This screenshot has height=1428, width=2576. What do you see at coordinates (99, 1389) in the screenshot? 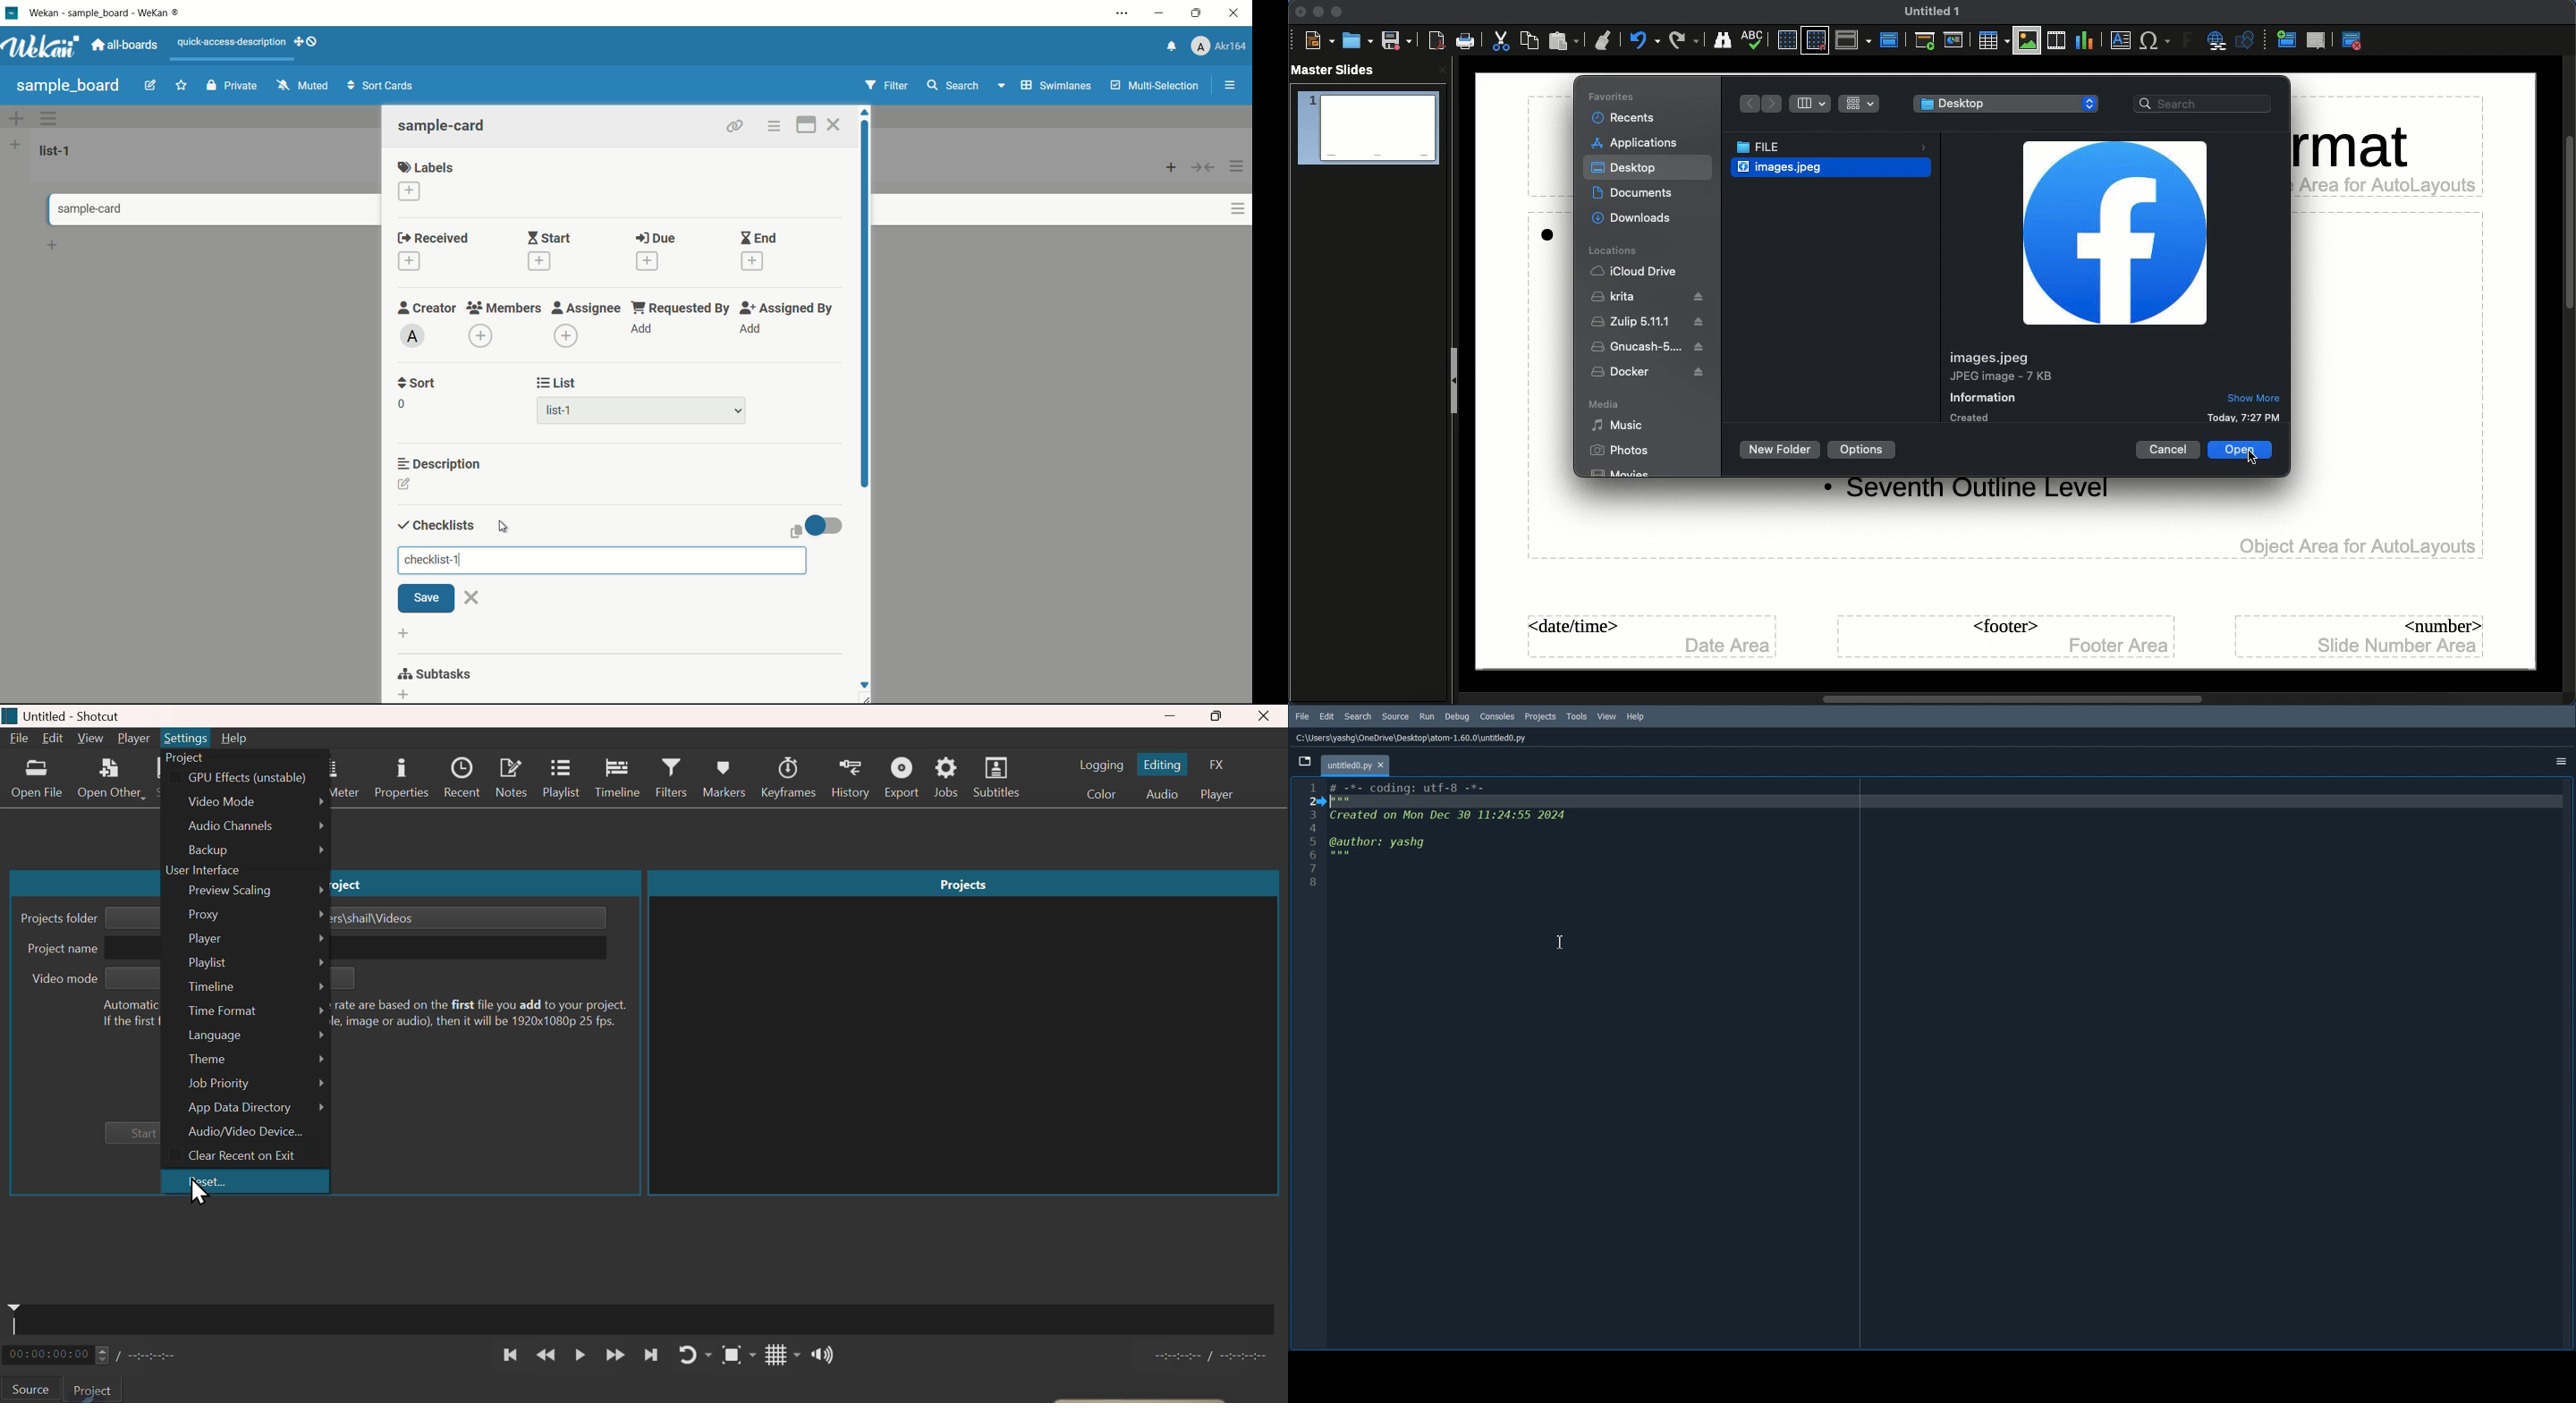
I see `project` at bounding box center [99, 1389].